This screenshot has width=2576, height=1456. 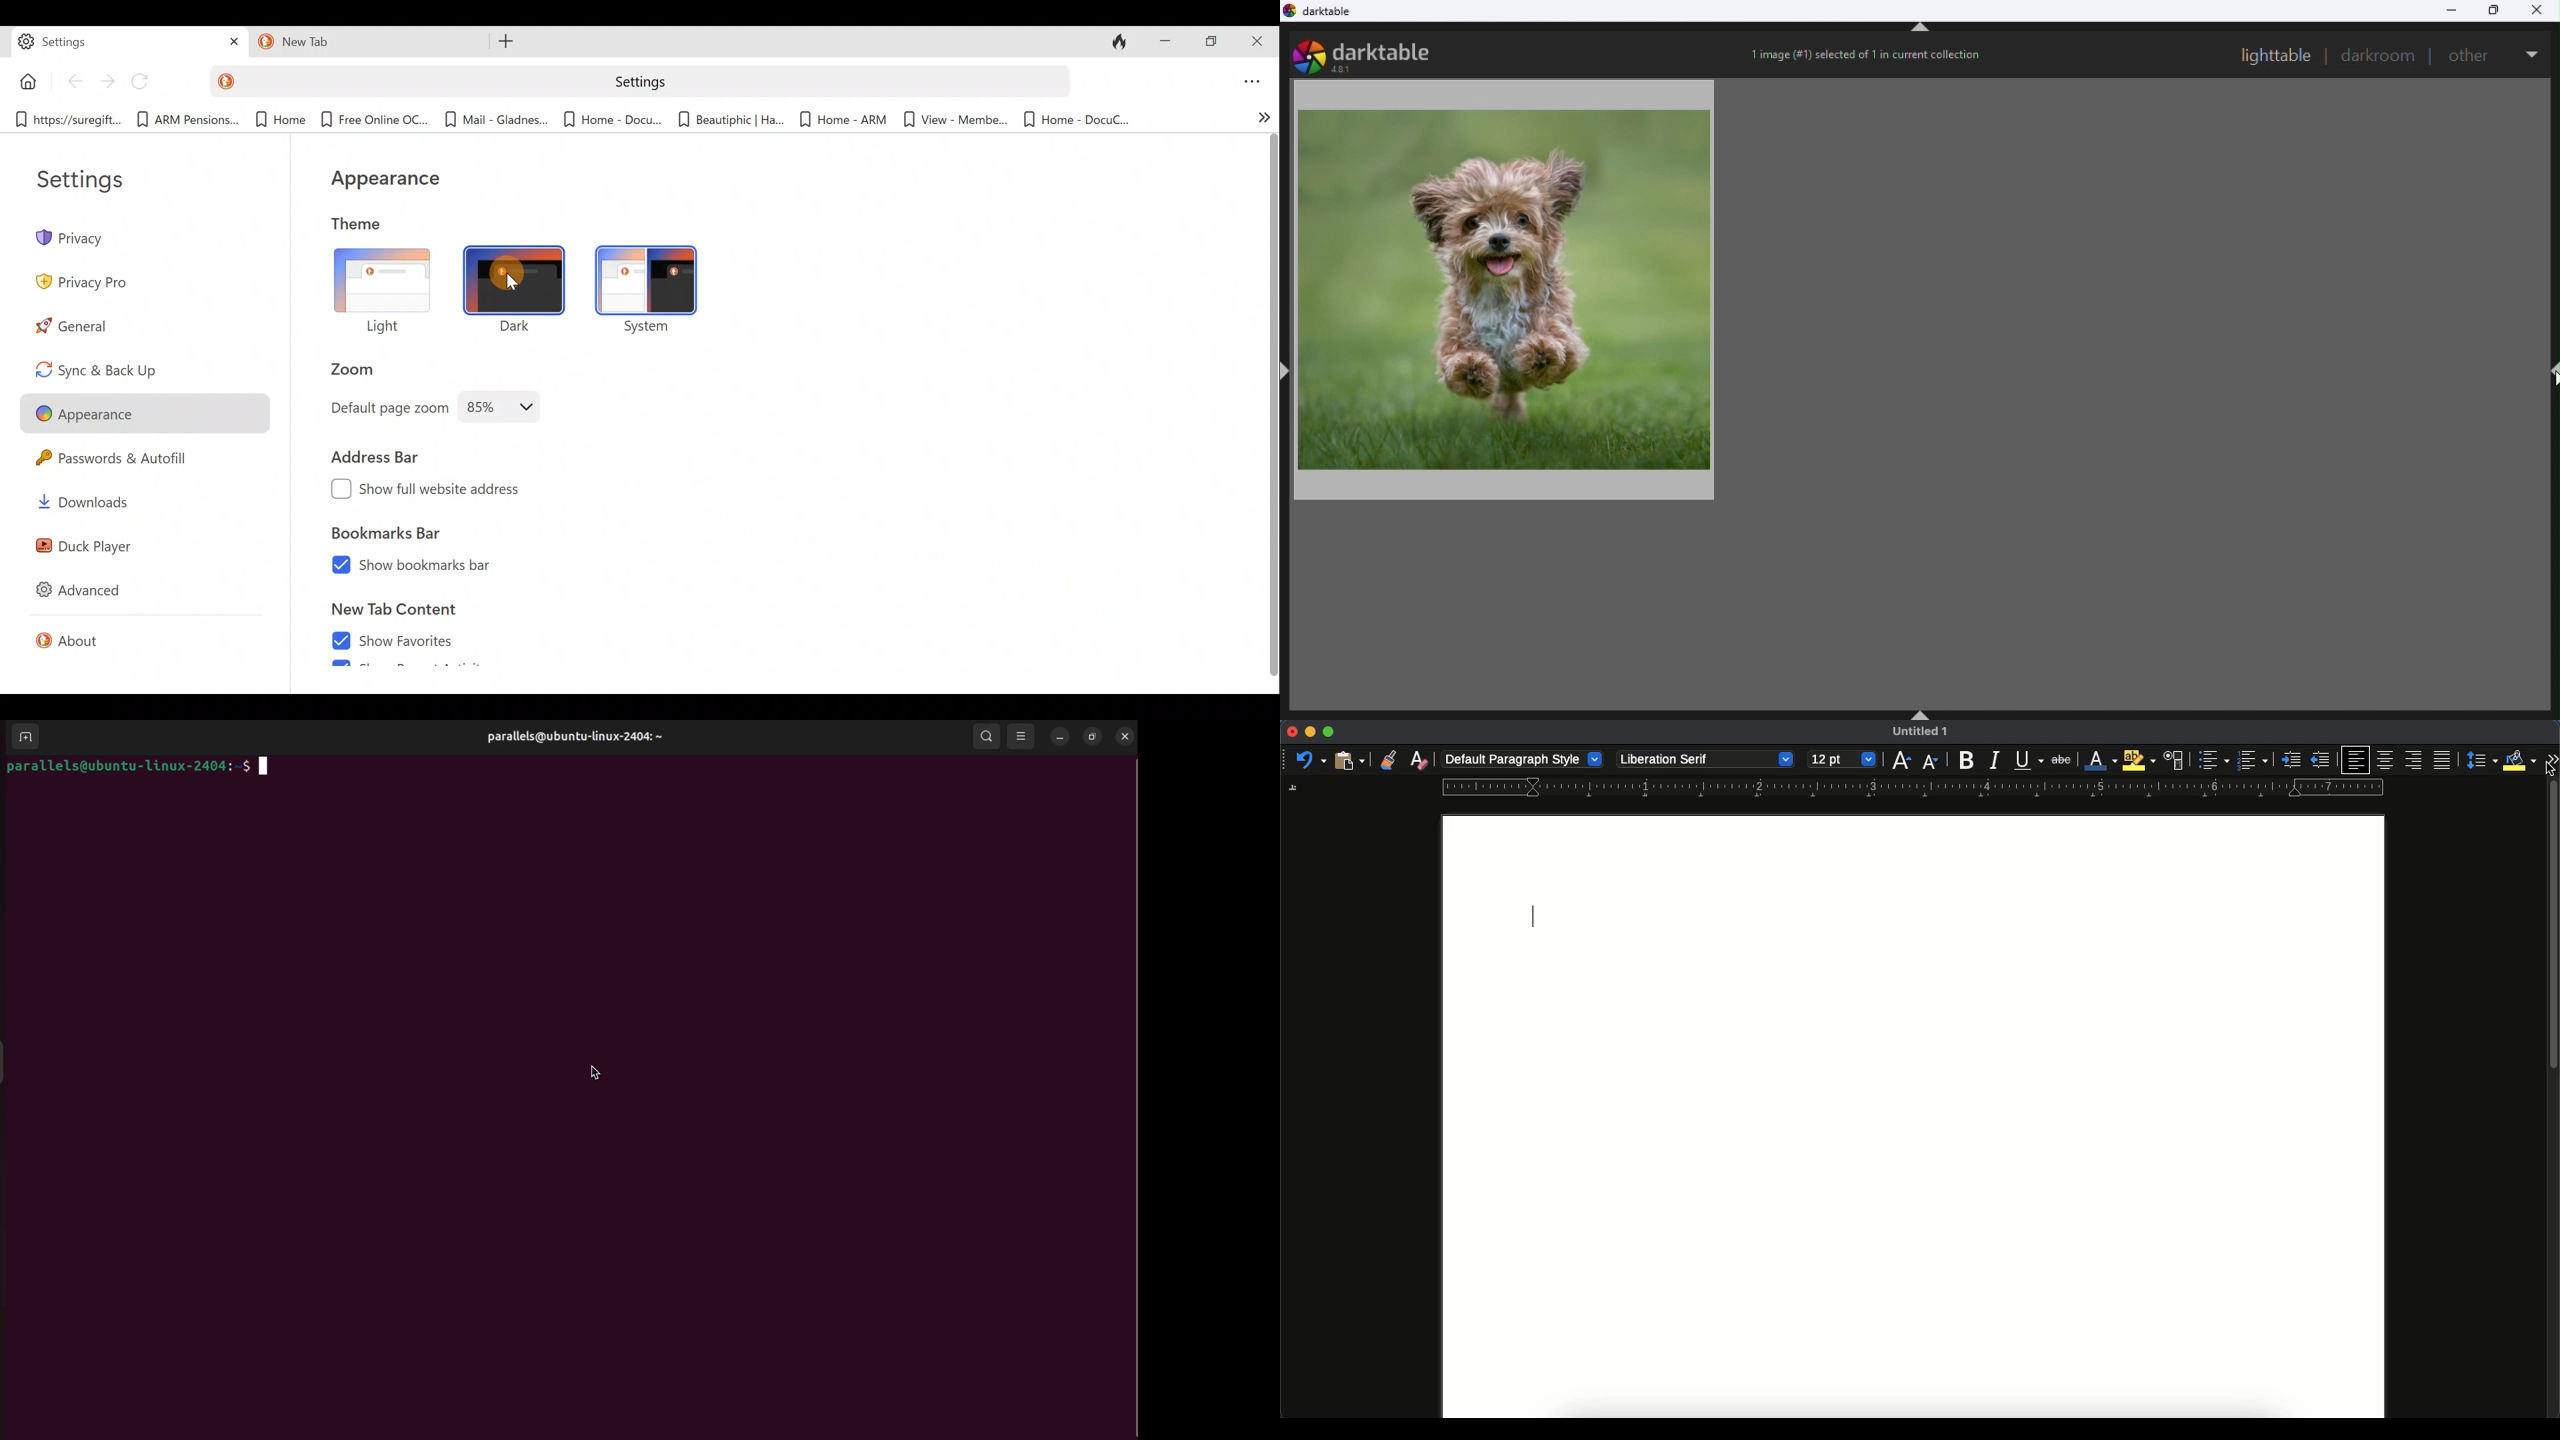 What do you see at coordinates (2472, 53) in the screenshot?
I see `Other` at bounding box center [2472, 53].